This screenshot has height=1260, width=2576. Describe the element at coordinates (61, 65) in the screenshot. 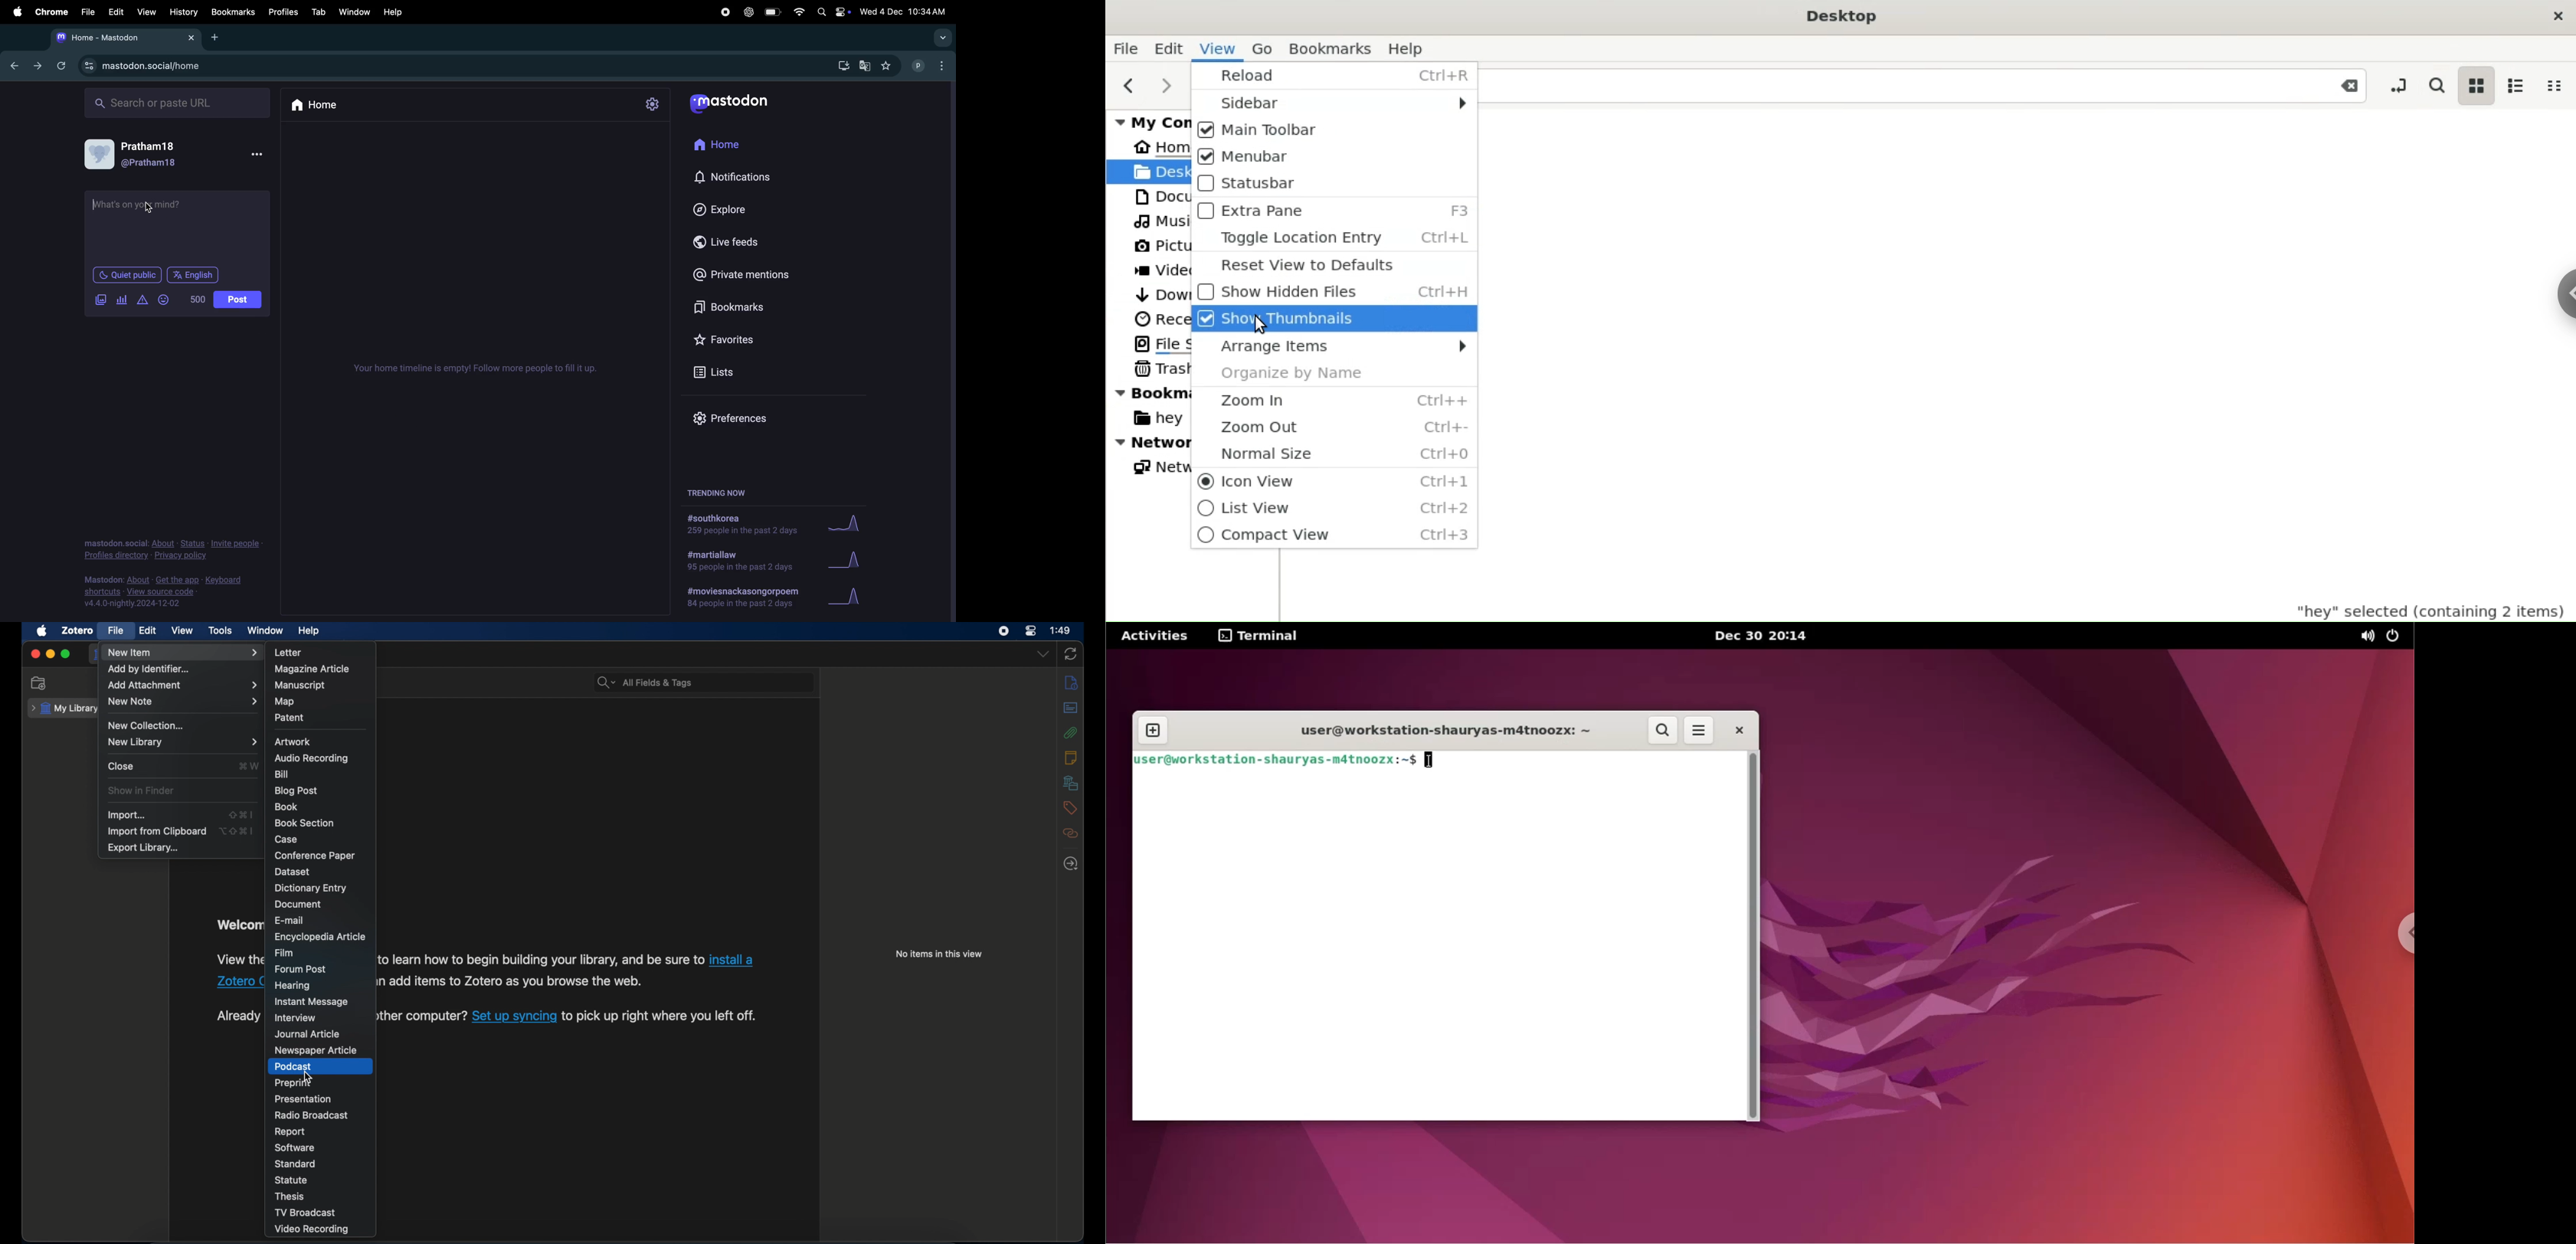

I see `refresh` at that location.